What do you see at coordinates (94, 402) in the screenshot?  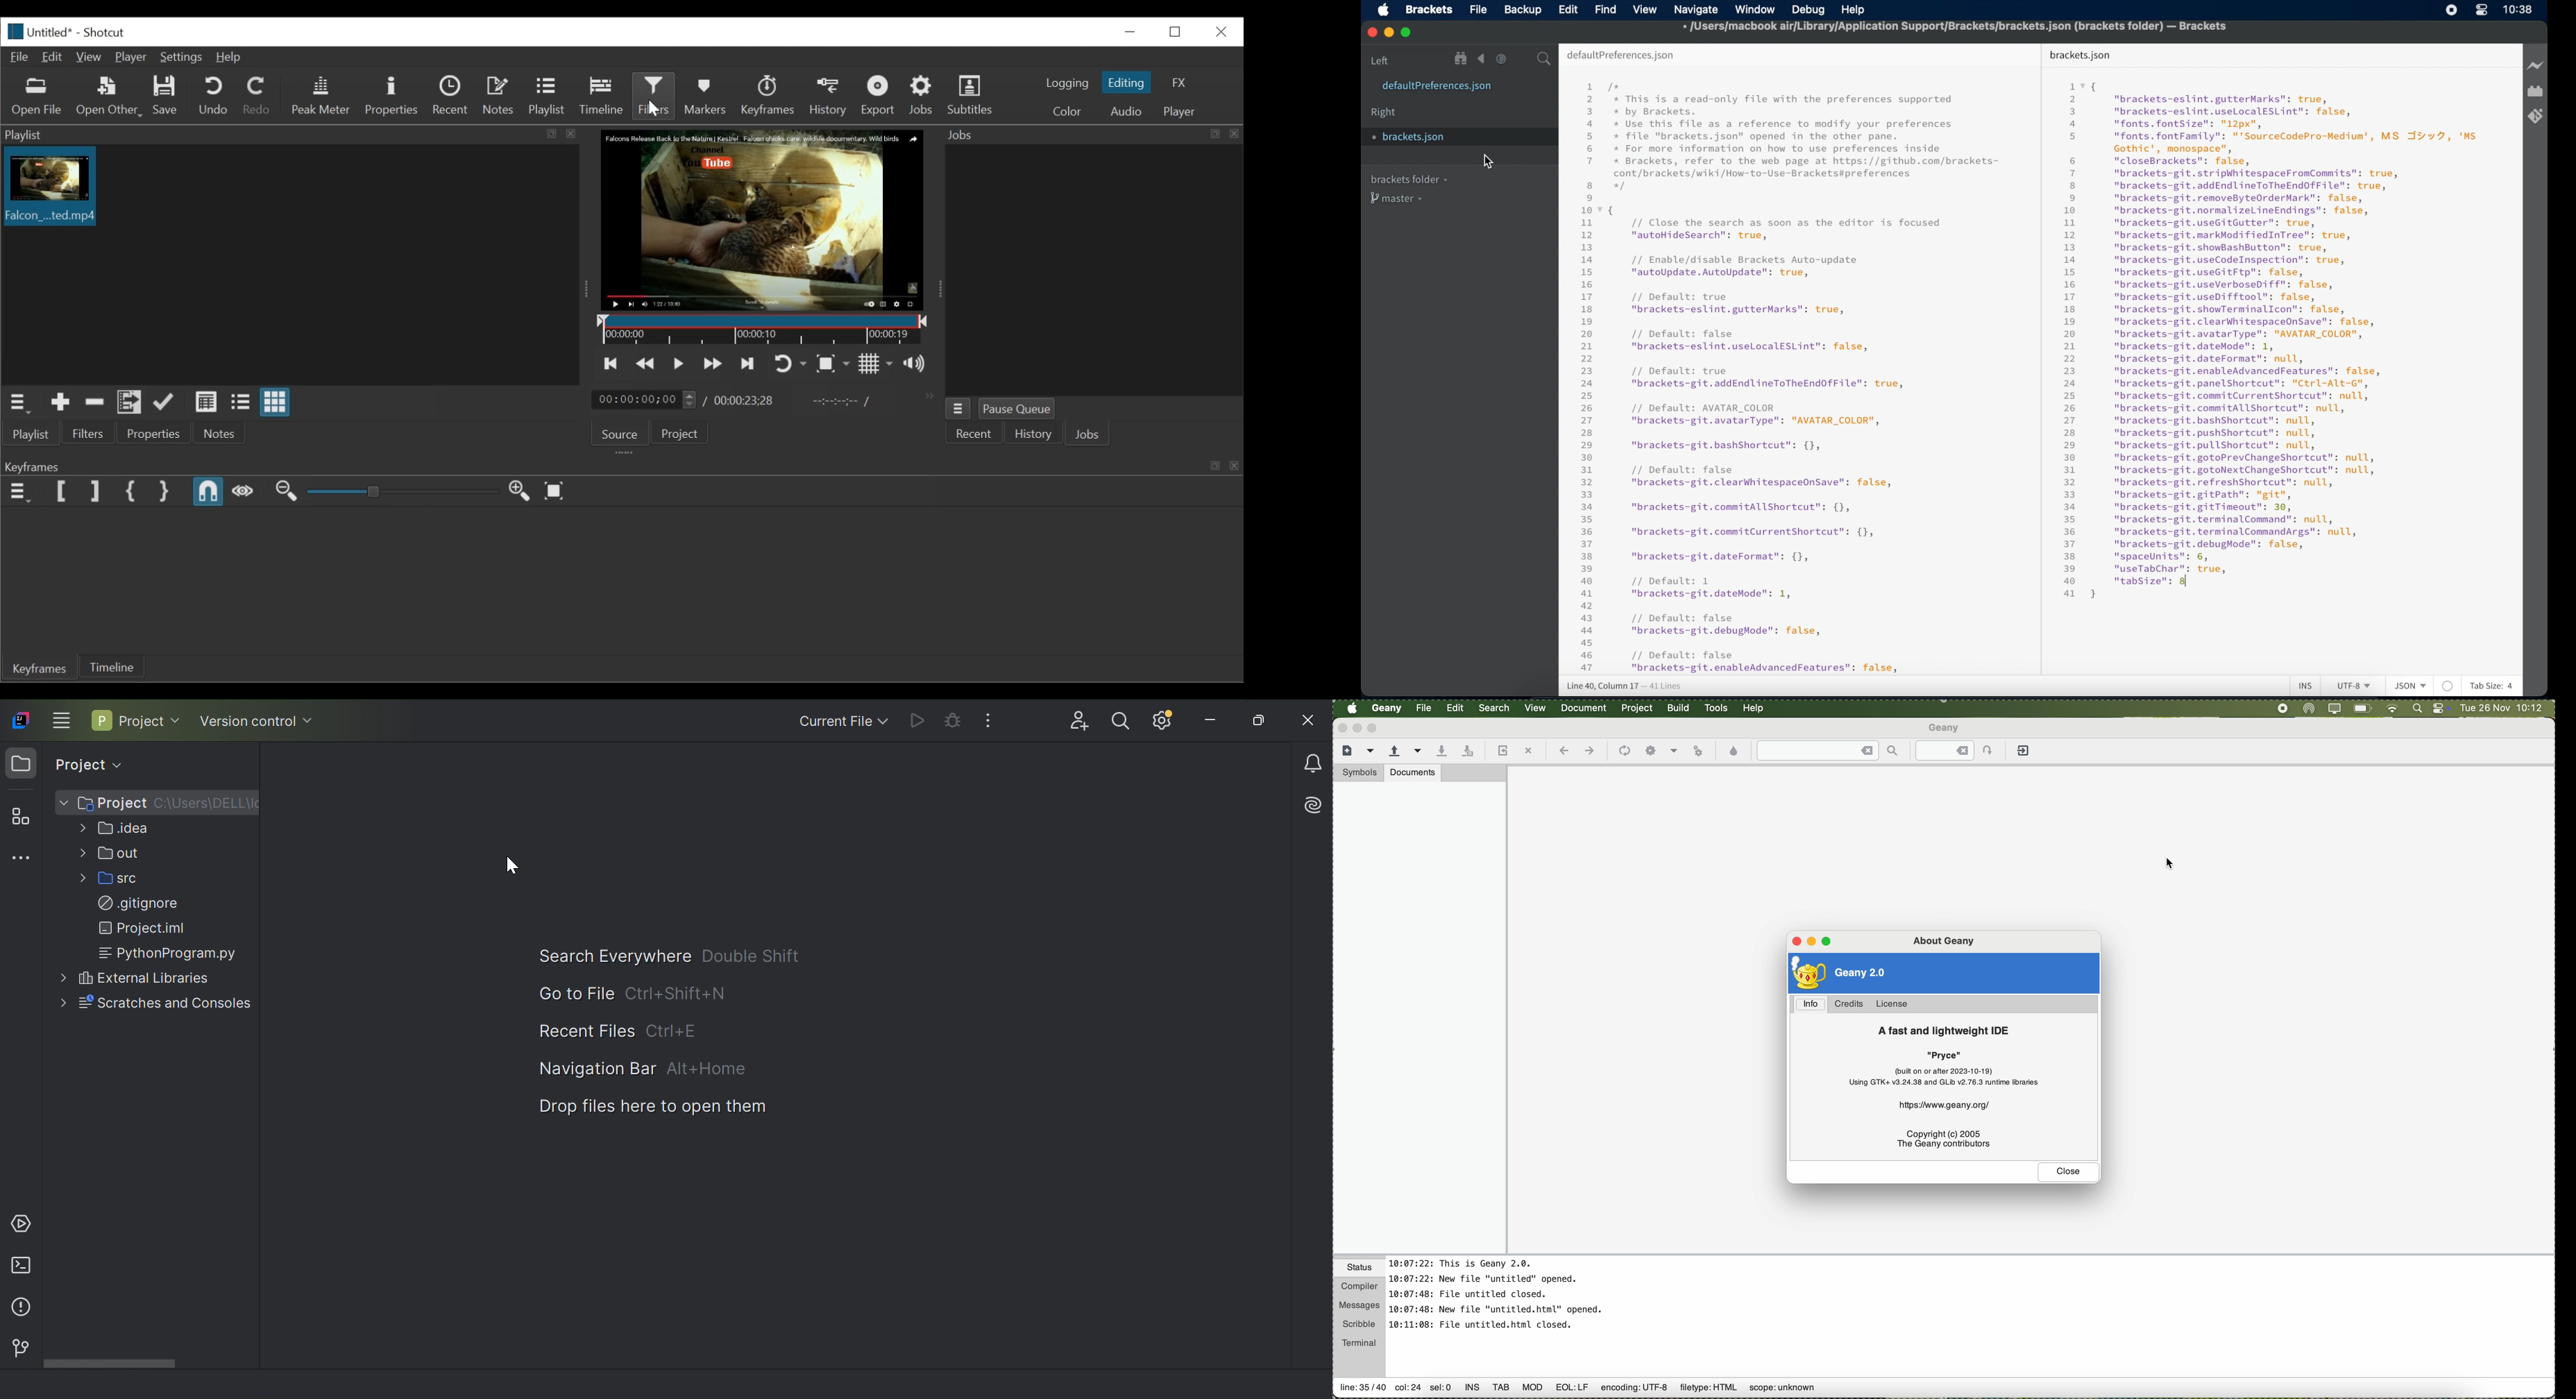 I see `Remove cut` at bounding box center [94, 402].